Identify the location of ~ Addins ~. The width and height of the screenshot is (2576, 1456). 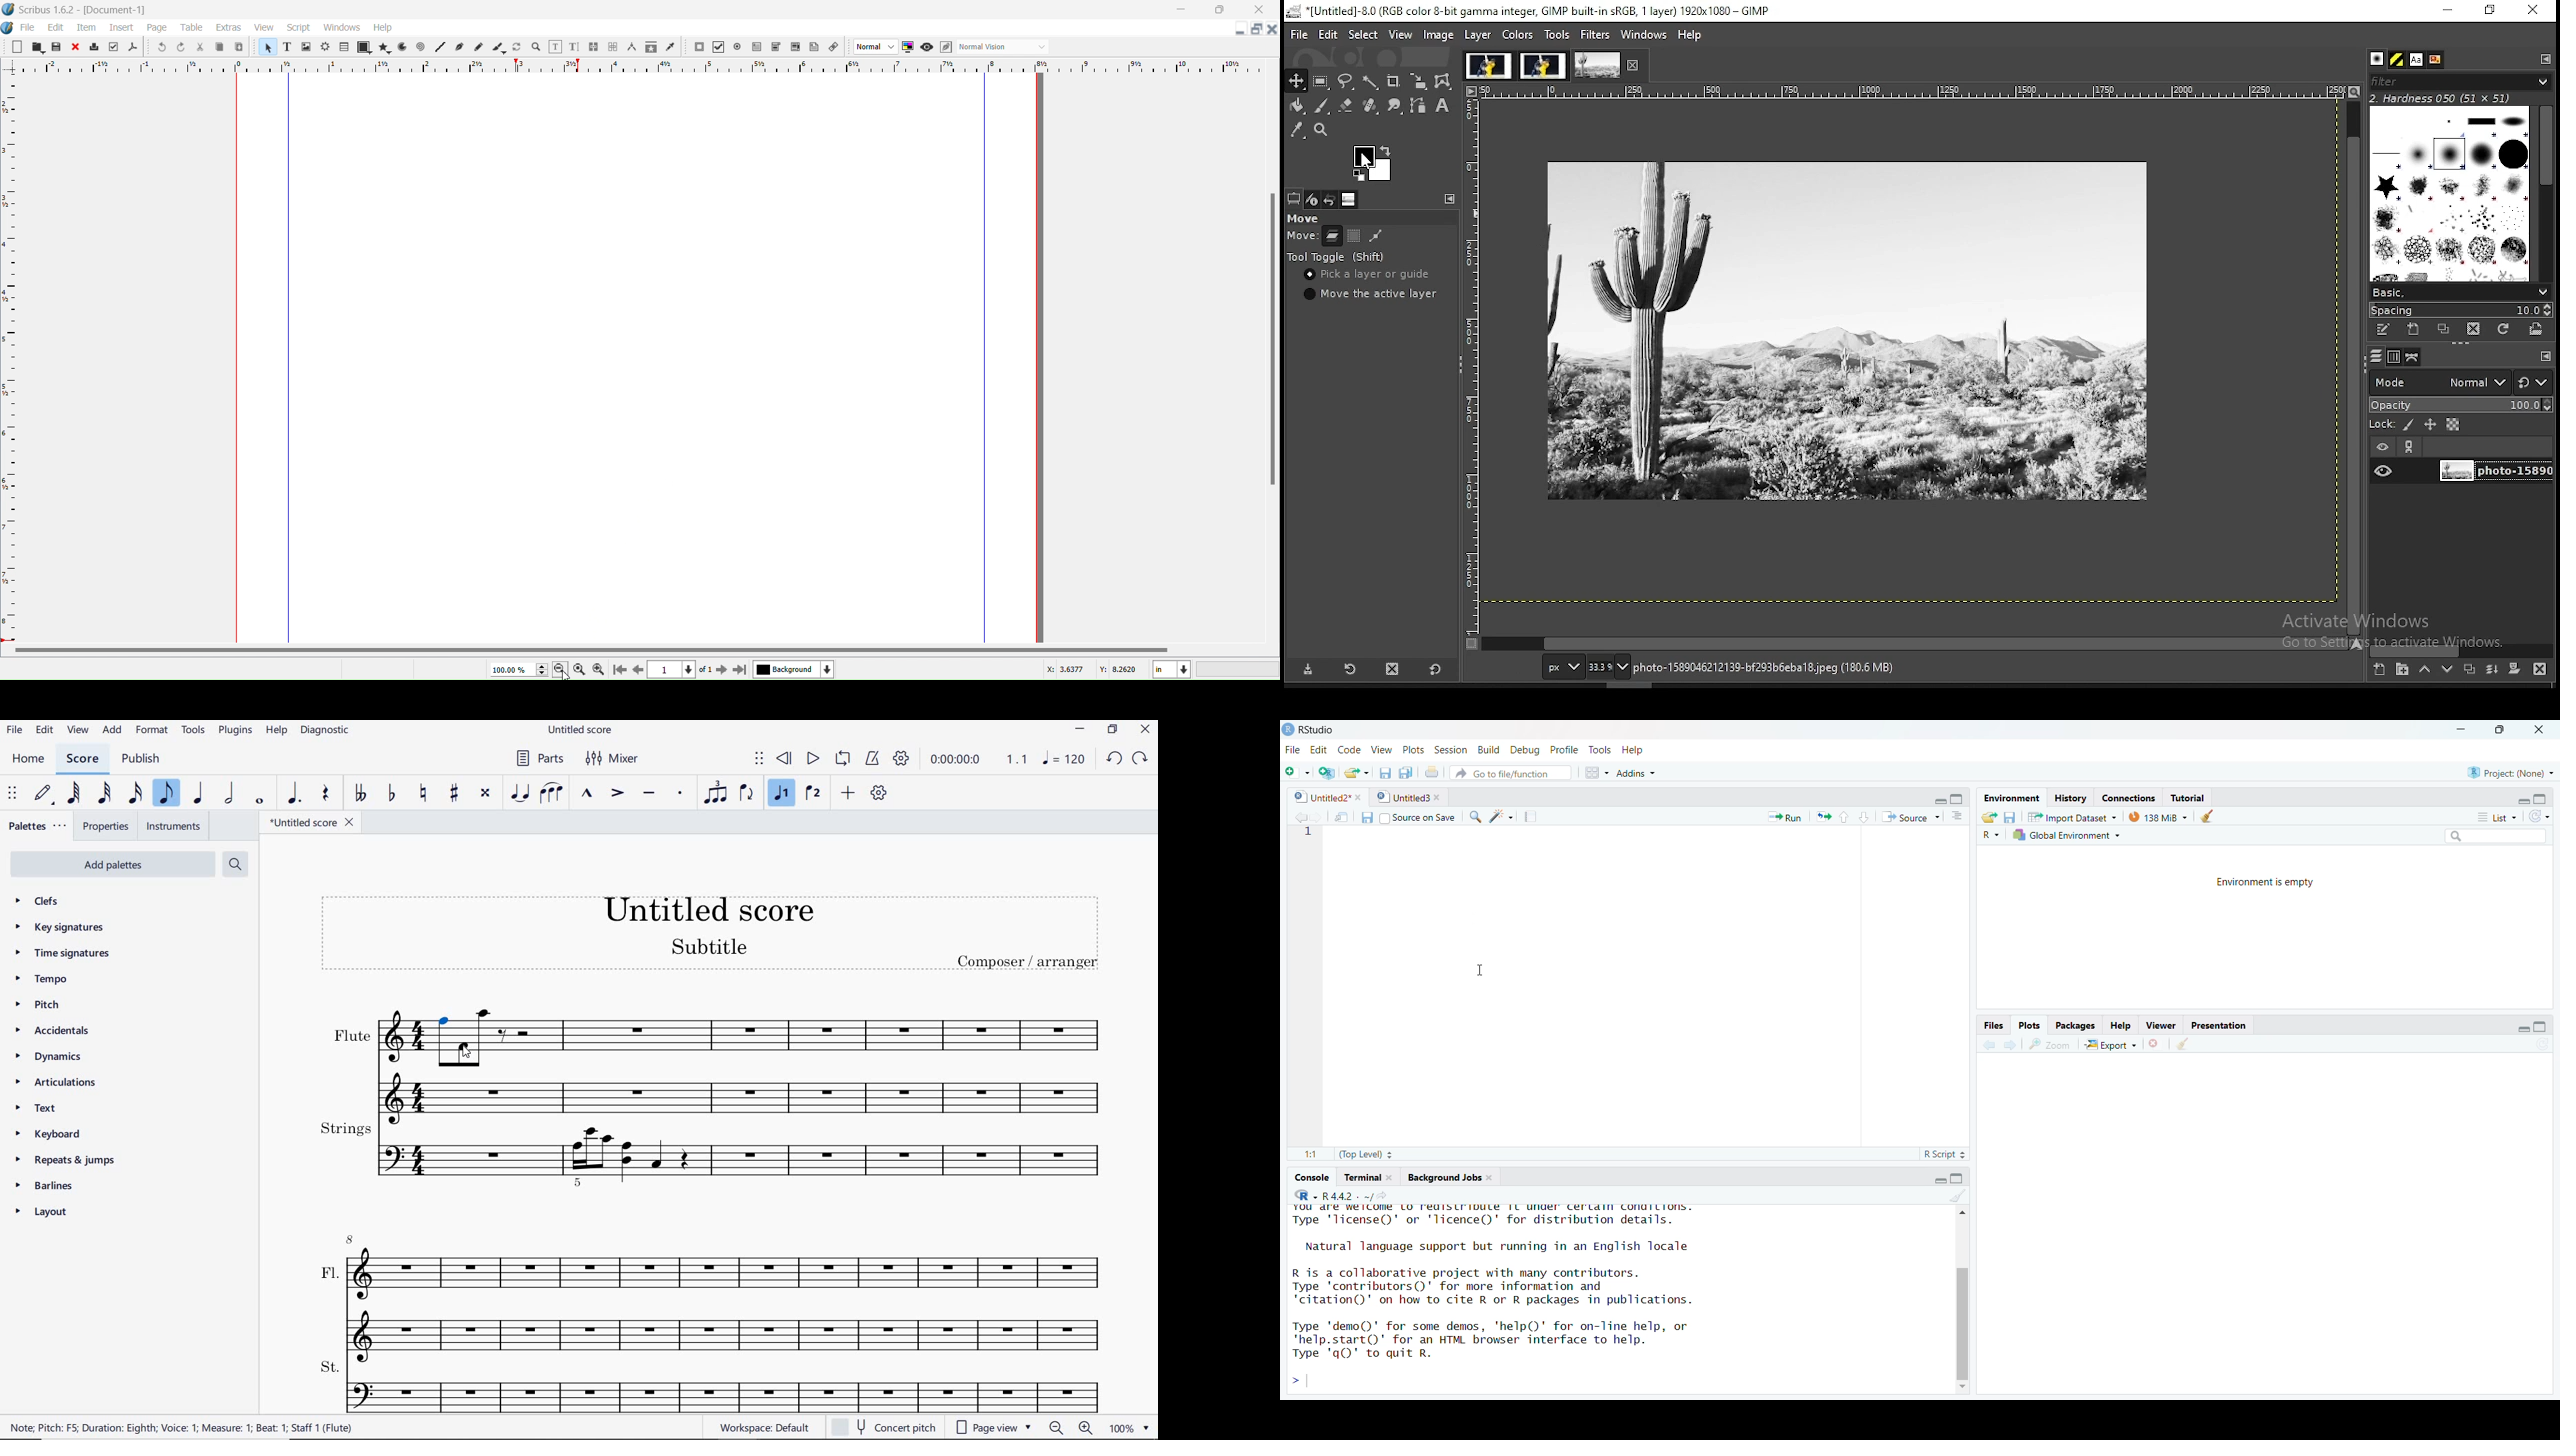
(1647, 771).